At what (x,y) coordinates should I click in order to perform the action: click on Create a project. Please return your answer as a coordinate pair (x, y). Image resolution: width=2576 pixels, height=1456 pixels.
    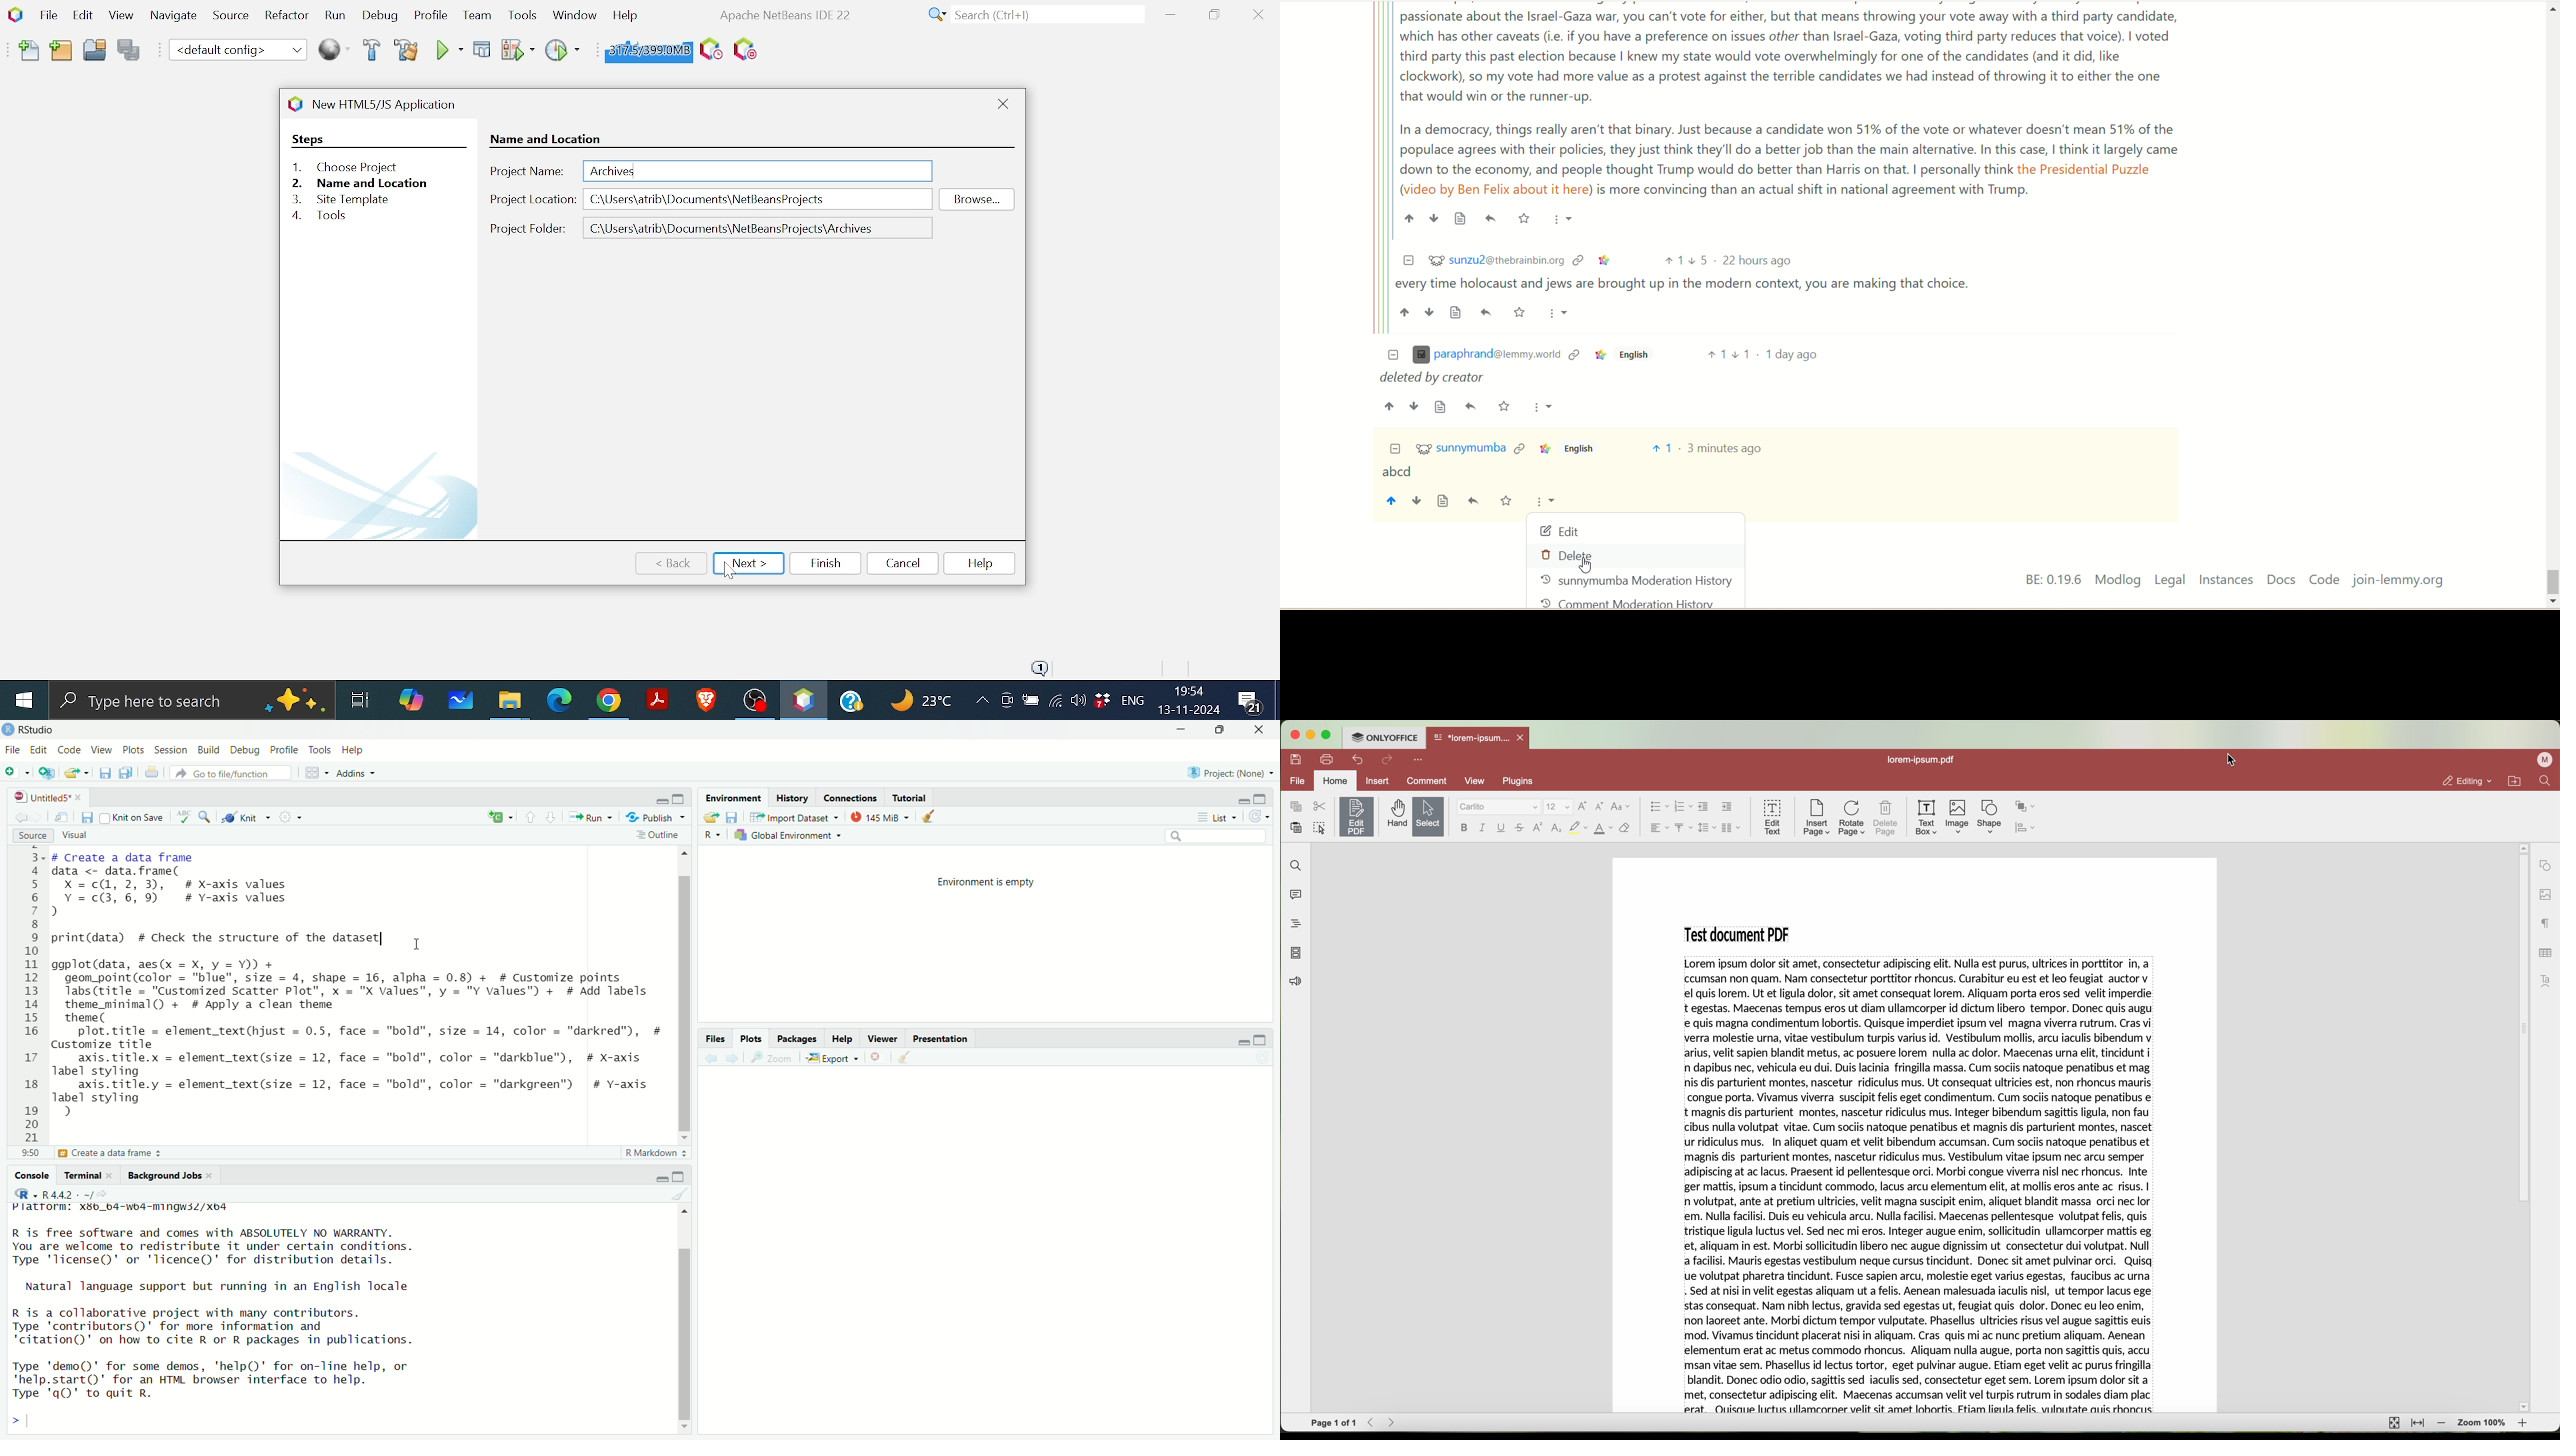
    Looking at the image, I should click on (48, 773).